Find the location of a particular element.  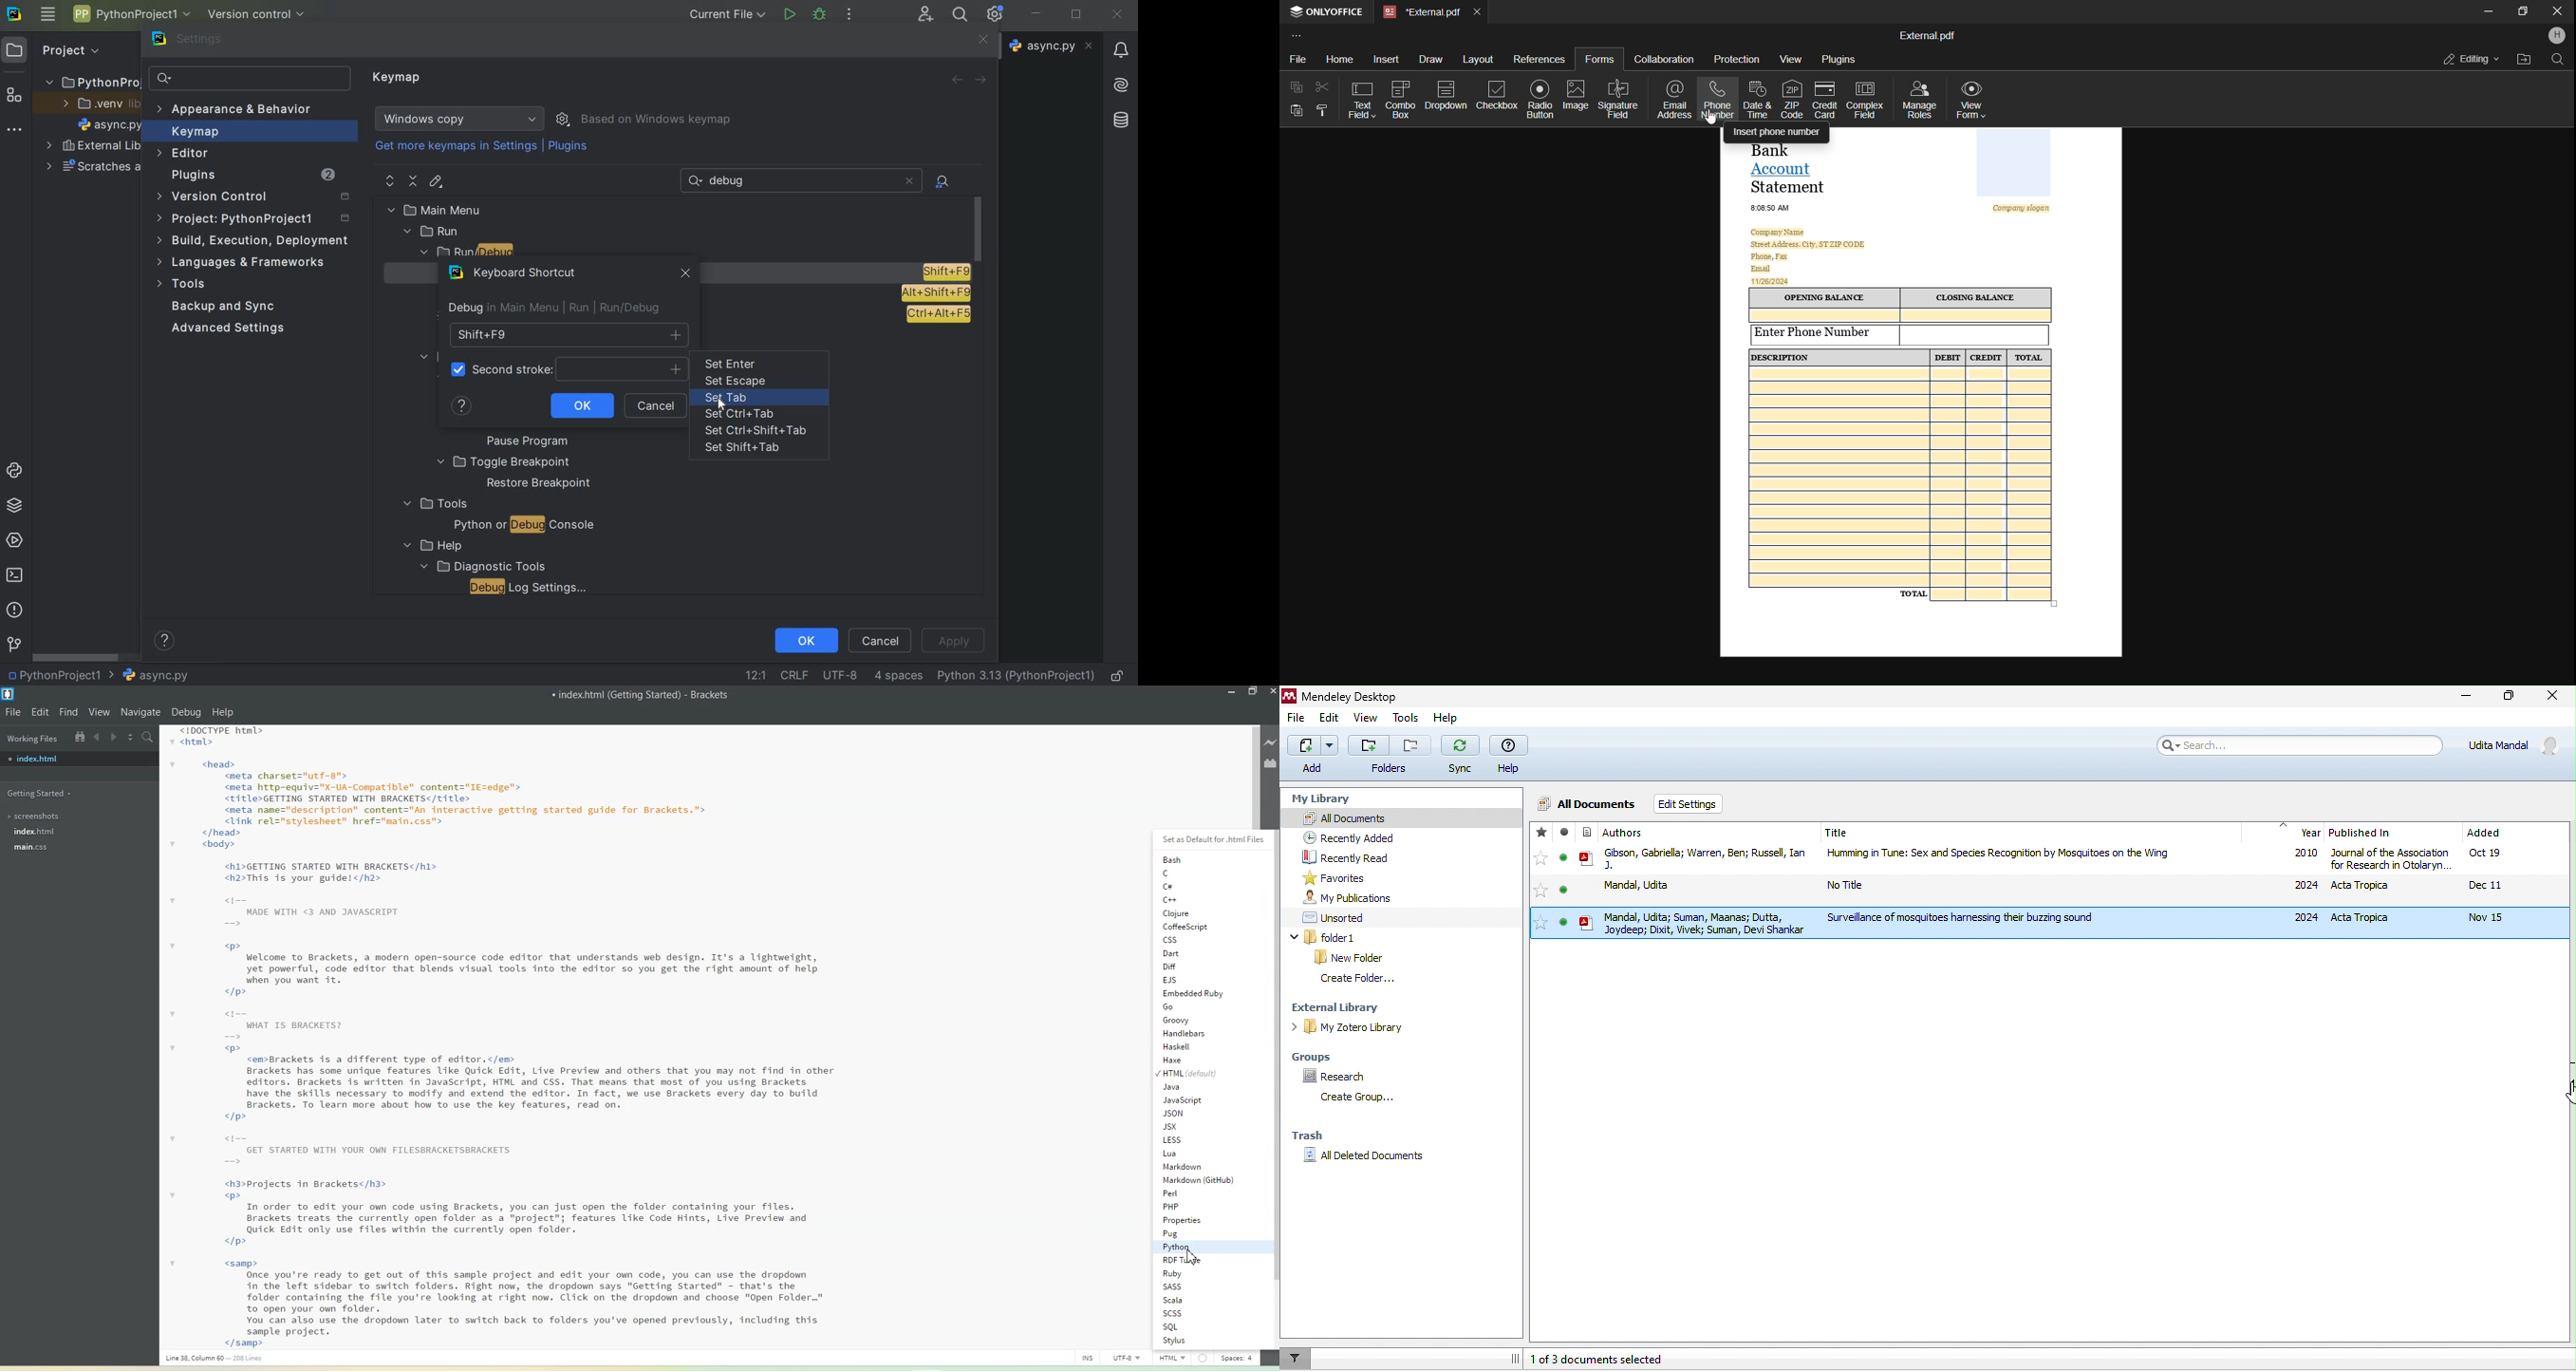

Groovy is located at coordinates (1195, 1020).